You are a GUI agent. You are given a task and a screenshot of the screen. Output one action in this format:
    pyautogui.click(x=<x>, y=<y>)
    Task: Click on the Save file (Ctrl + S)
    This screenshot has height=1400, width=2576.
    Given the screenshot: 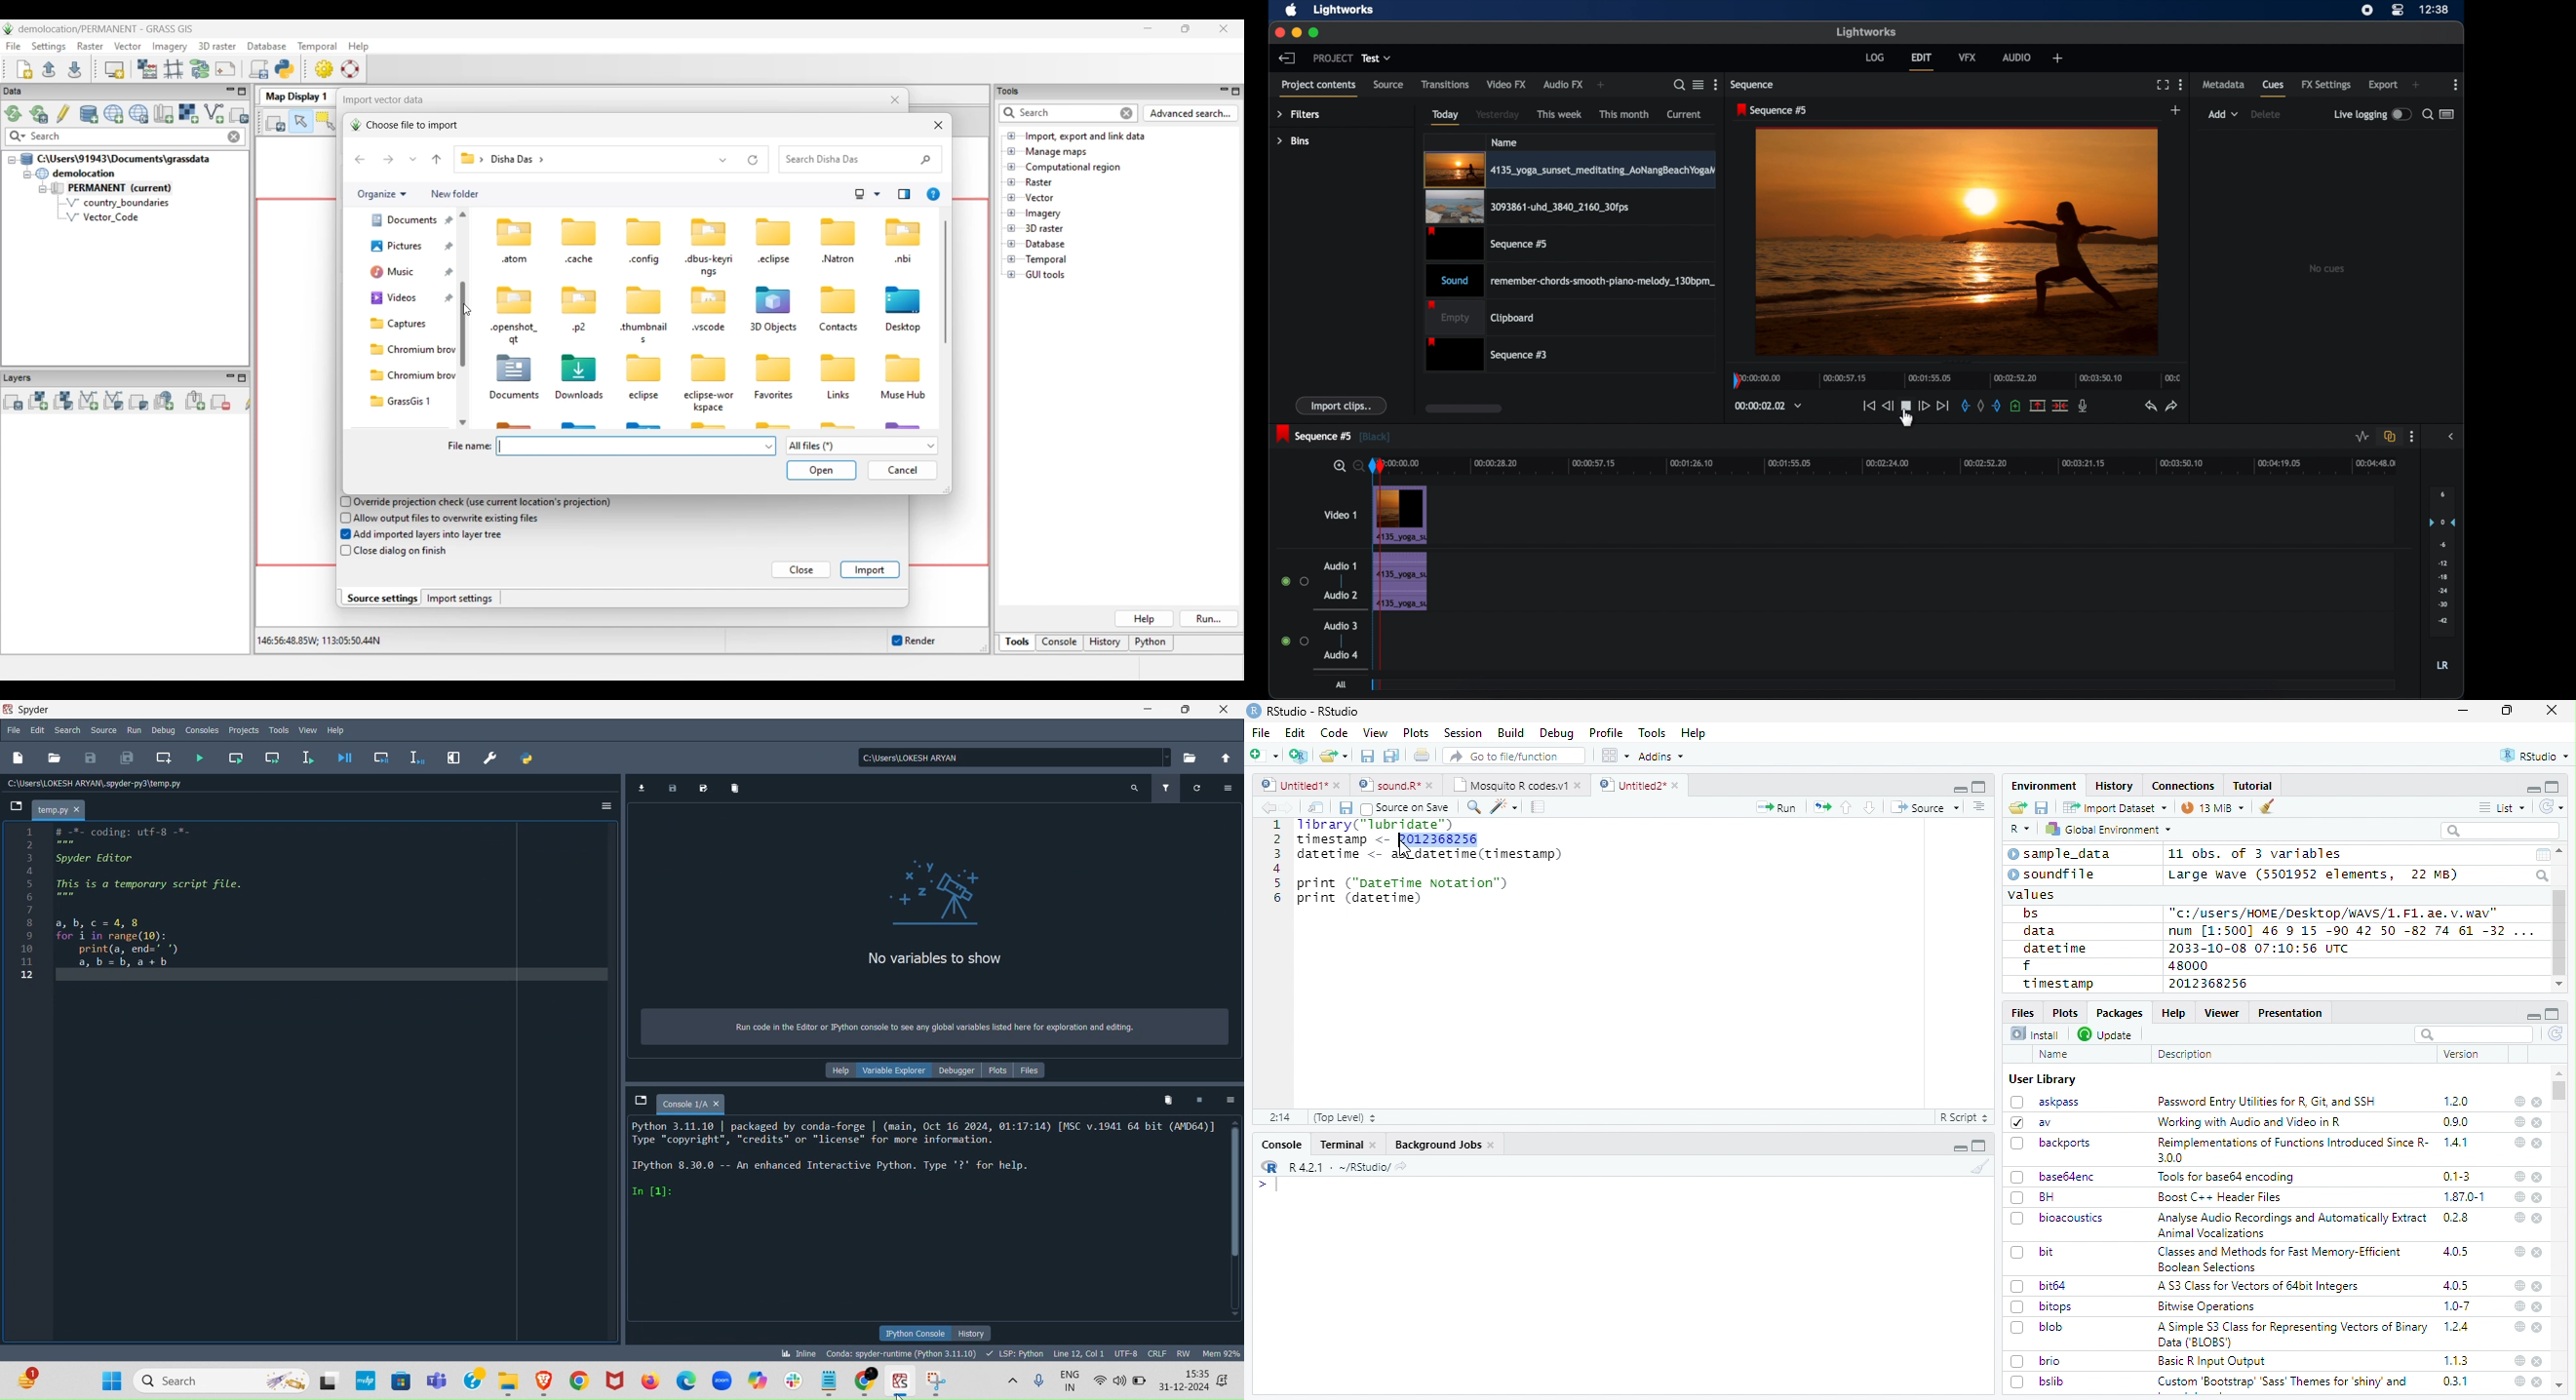 What is the action you would take?
    pyautogui.click(x=88, y=758)
    